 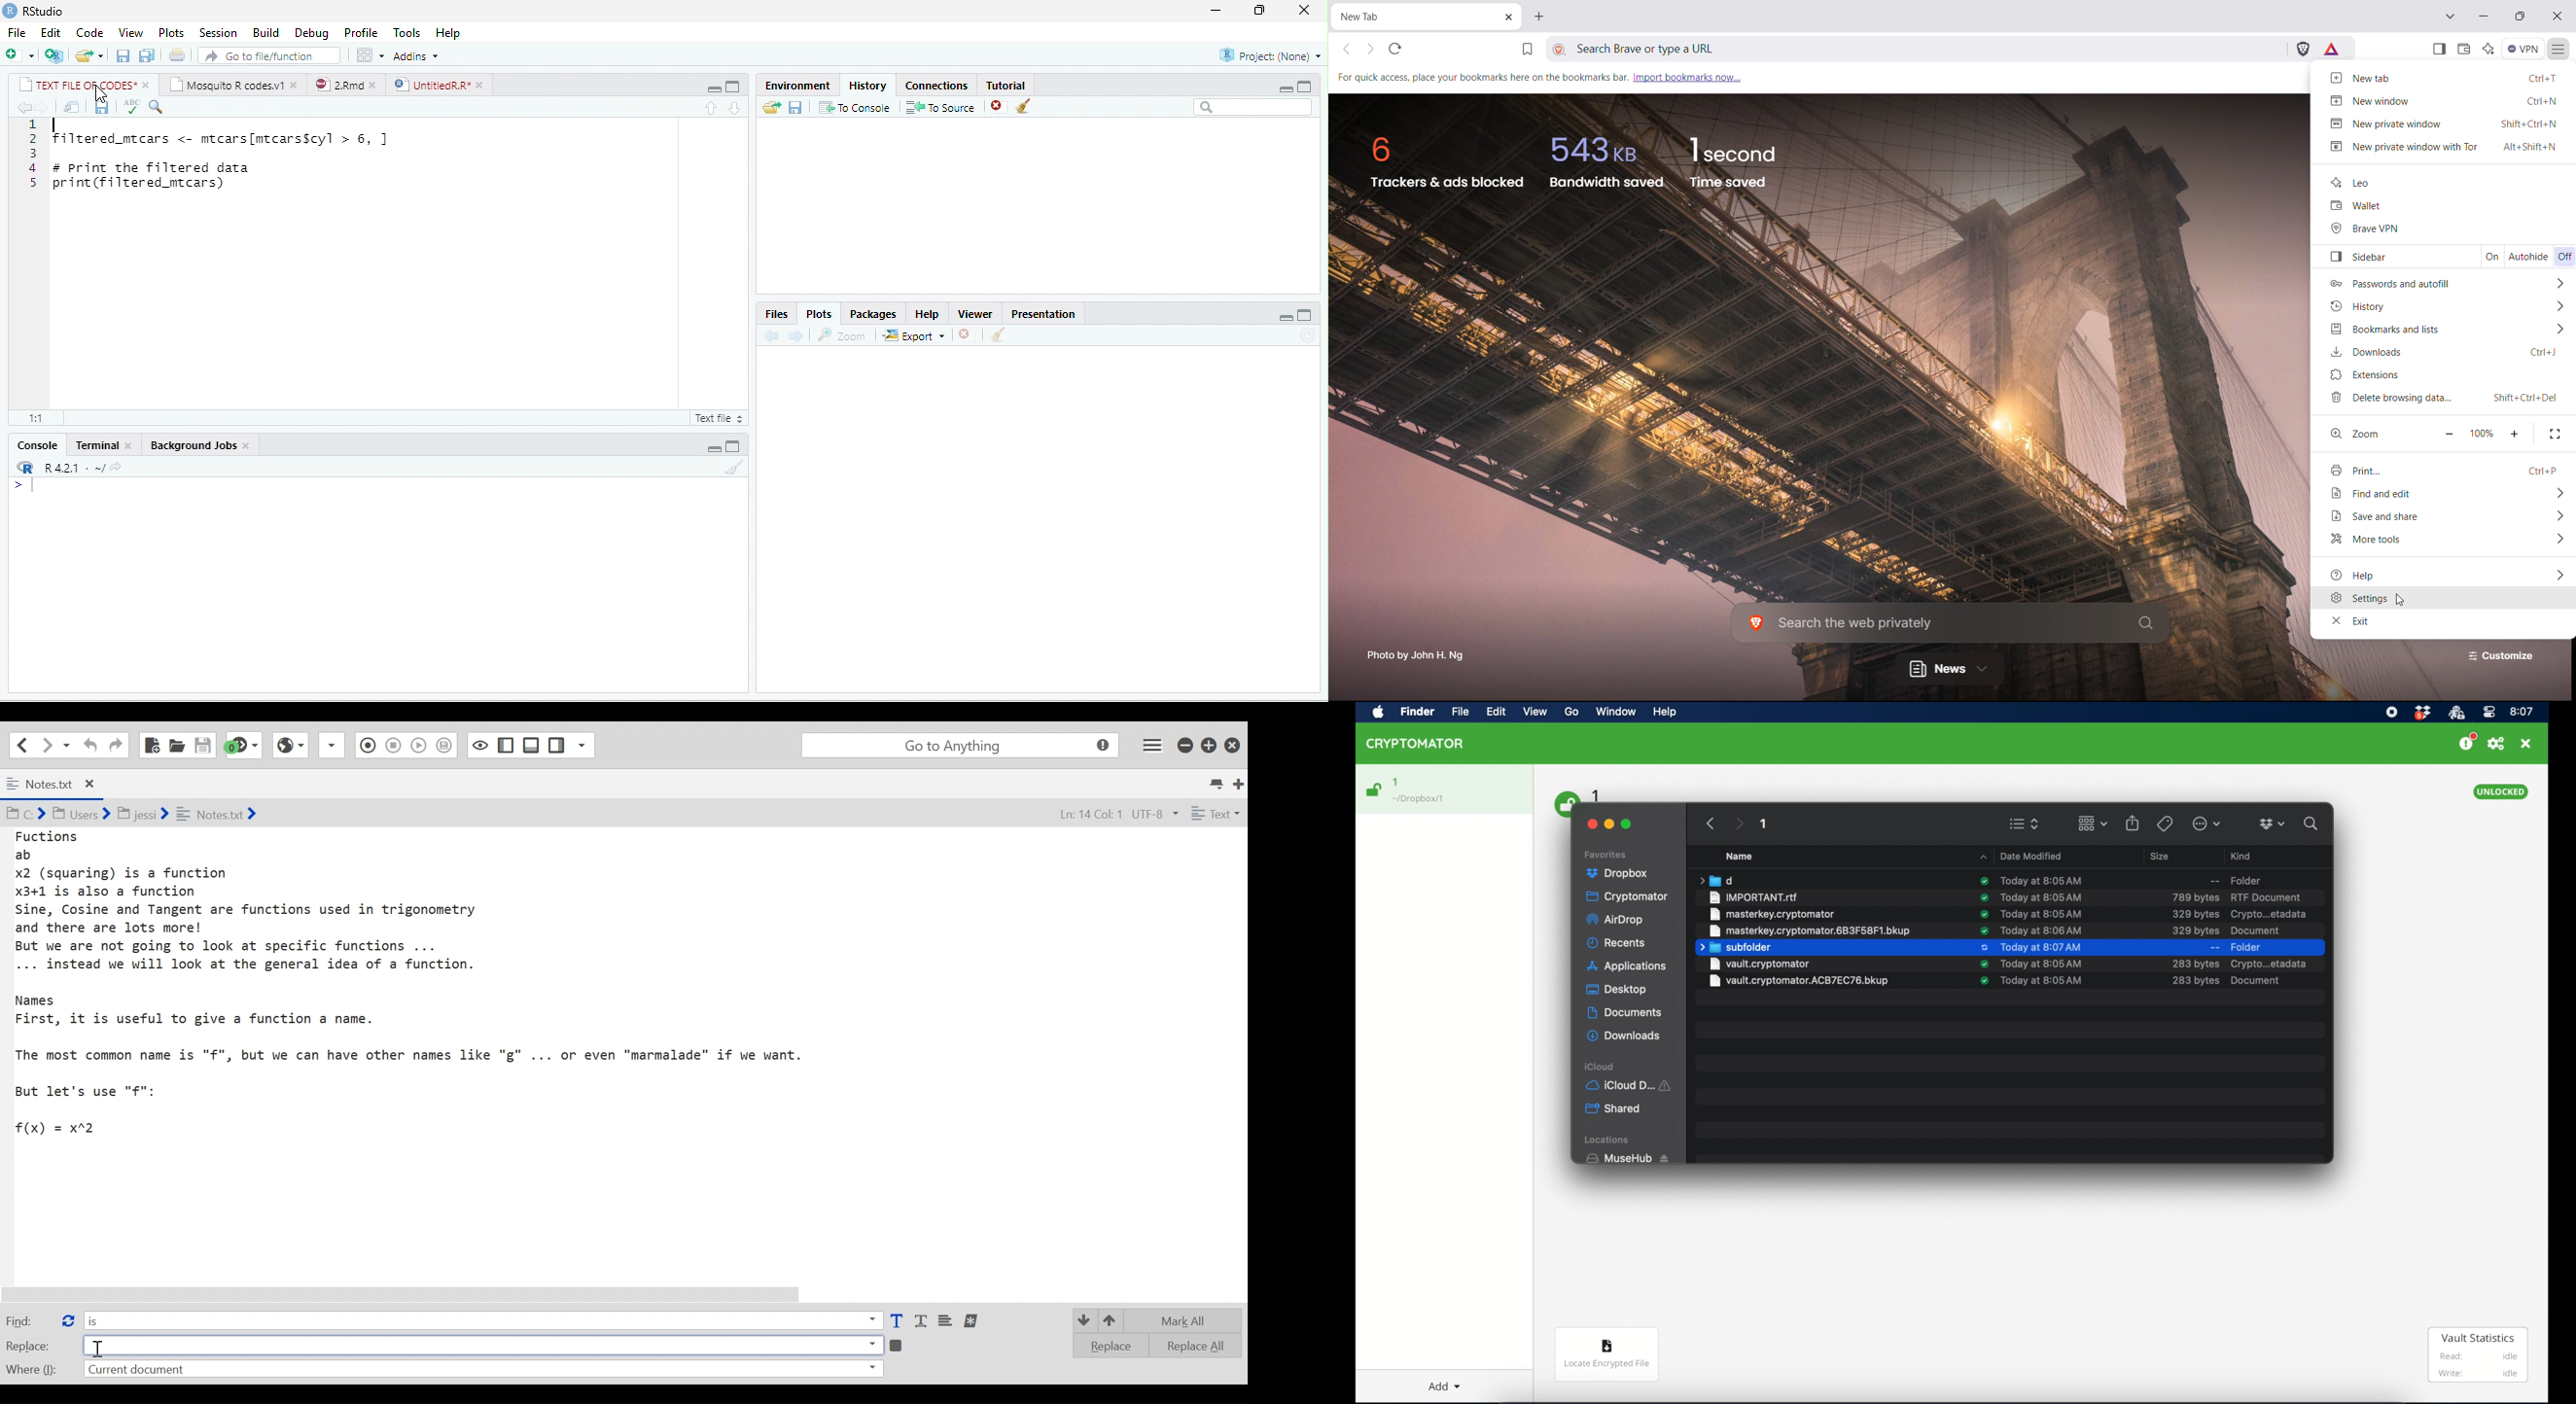 I want to click on Terminal, so click(x=94, y=444).